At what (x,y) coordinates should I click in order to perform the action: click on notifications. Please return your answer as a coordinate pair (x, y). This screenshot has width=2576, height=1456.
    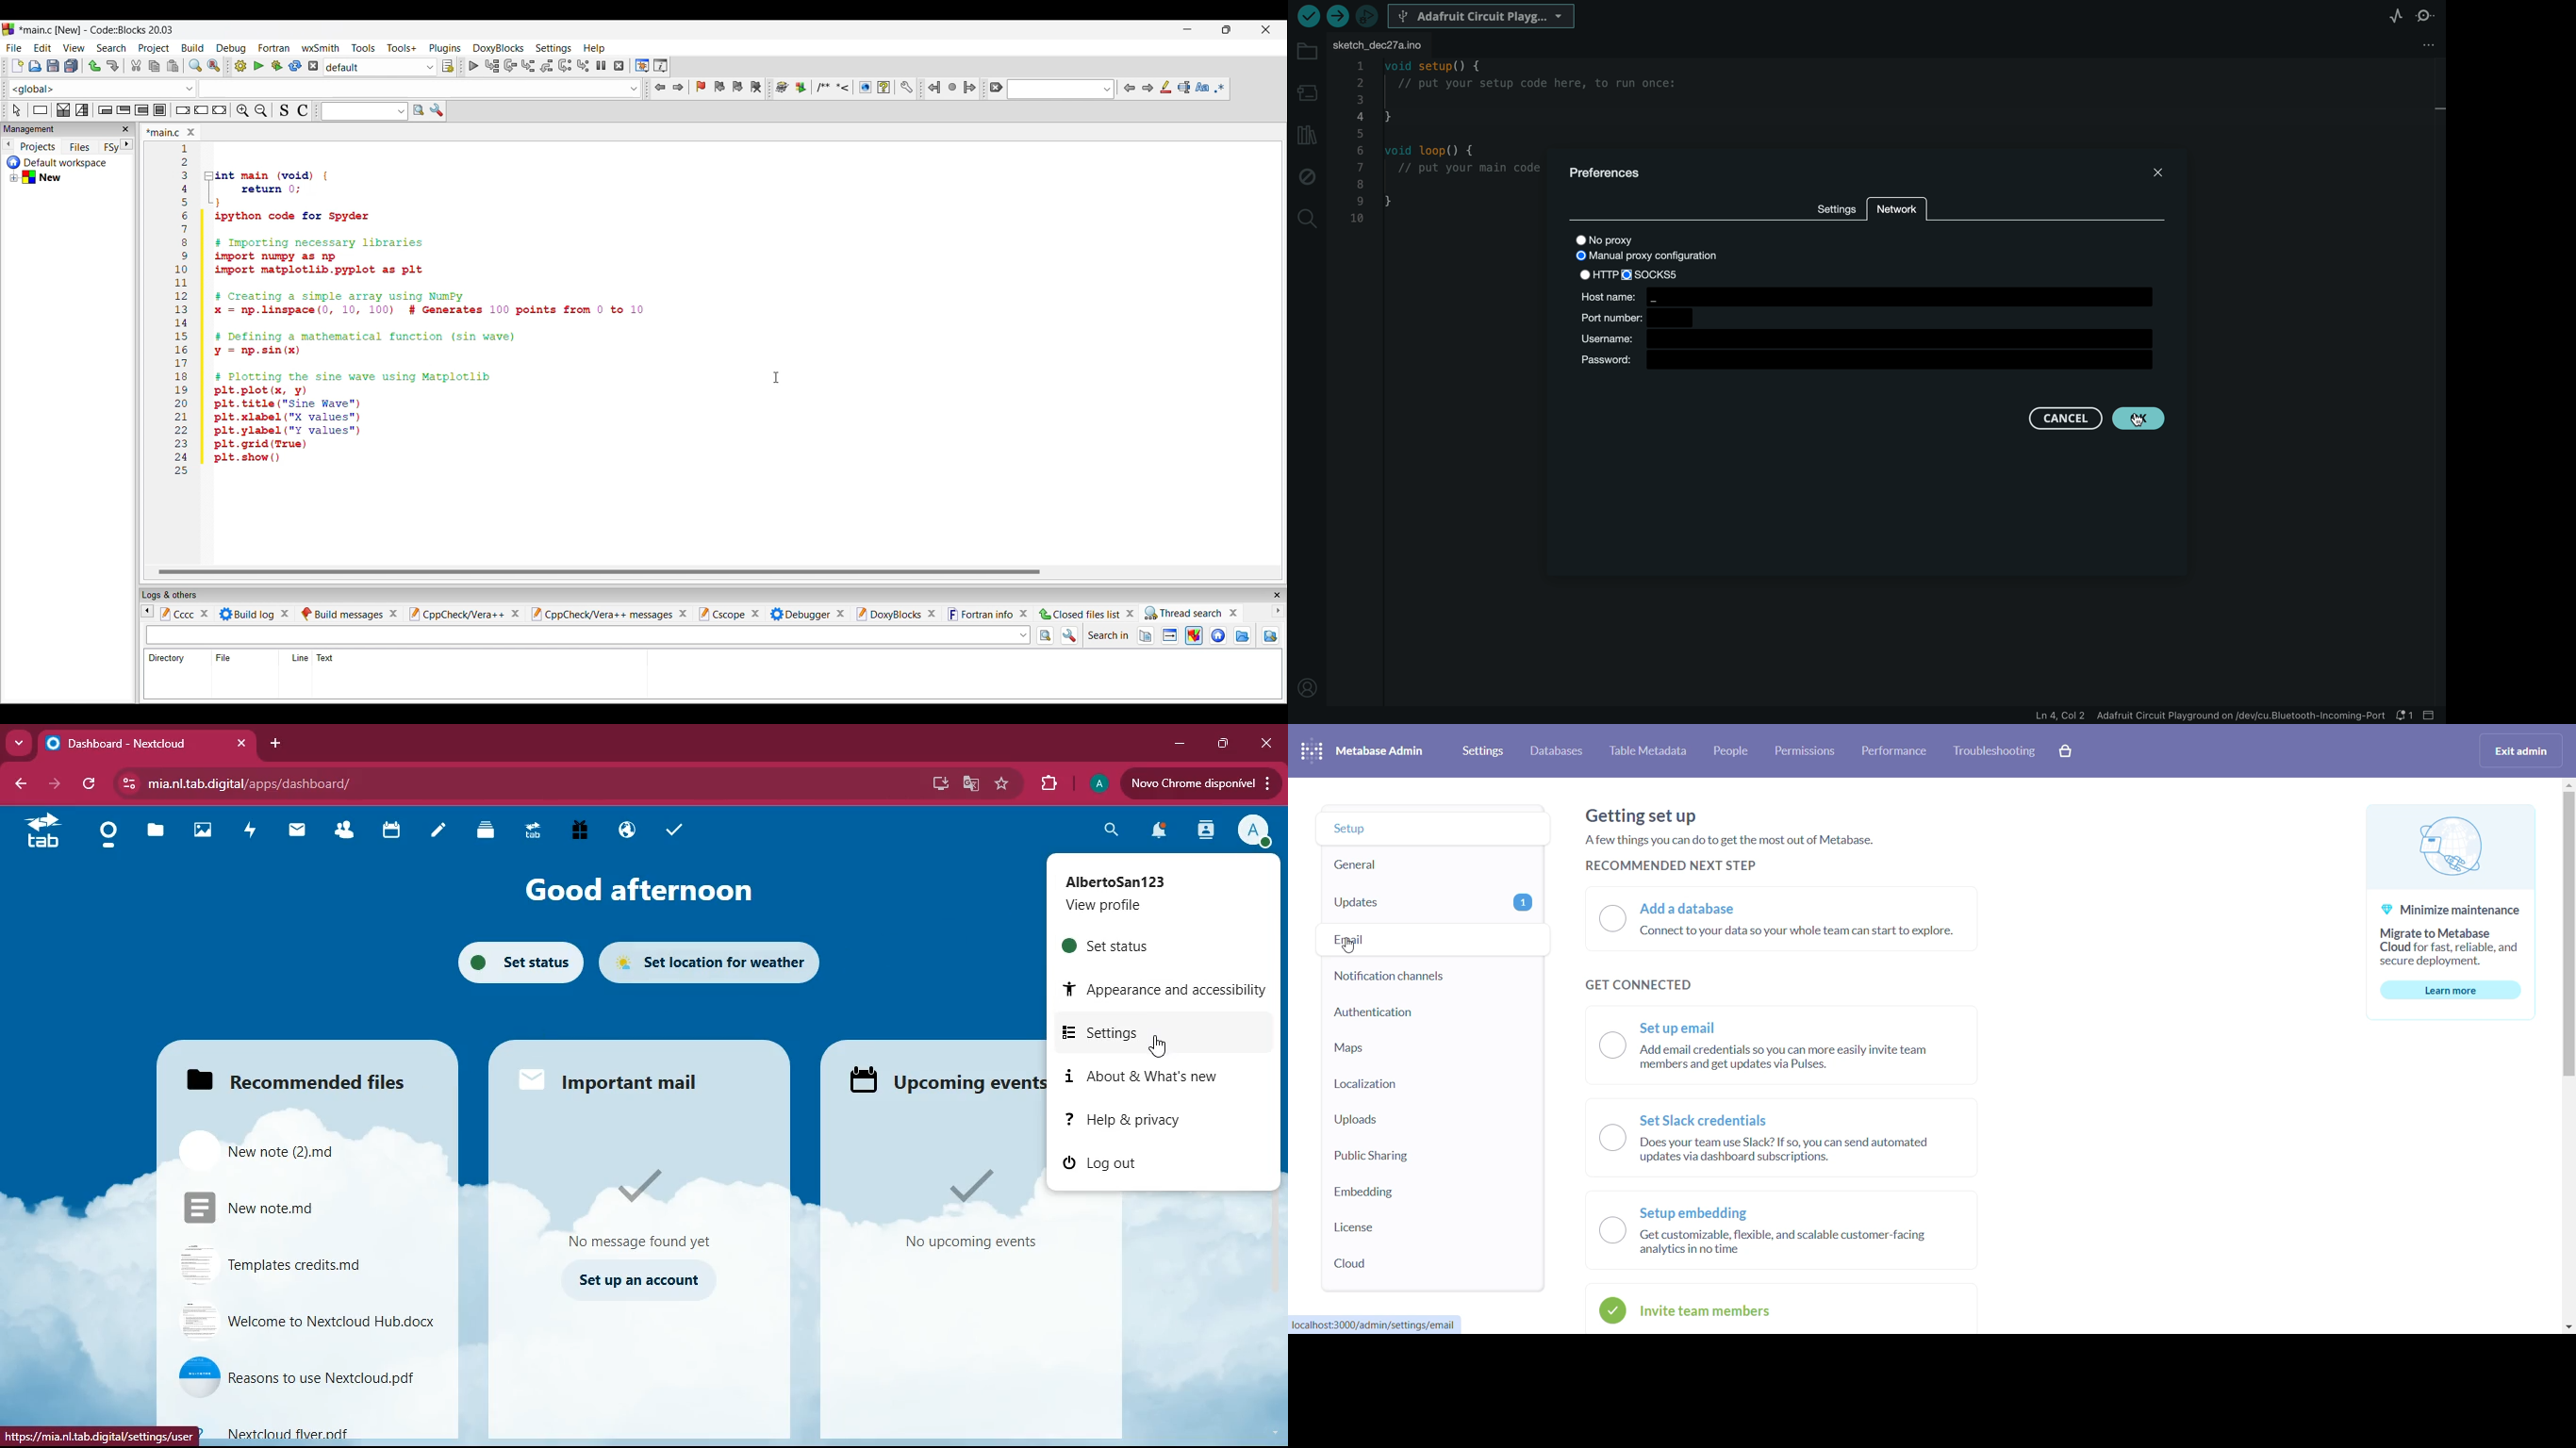
    Looking at the image, I should click on (1155, 832).